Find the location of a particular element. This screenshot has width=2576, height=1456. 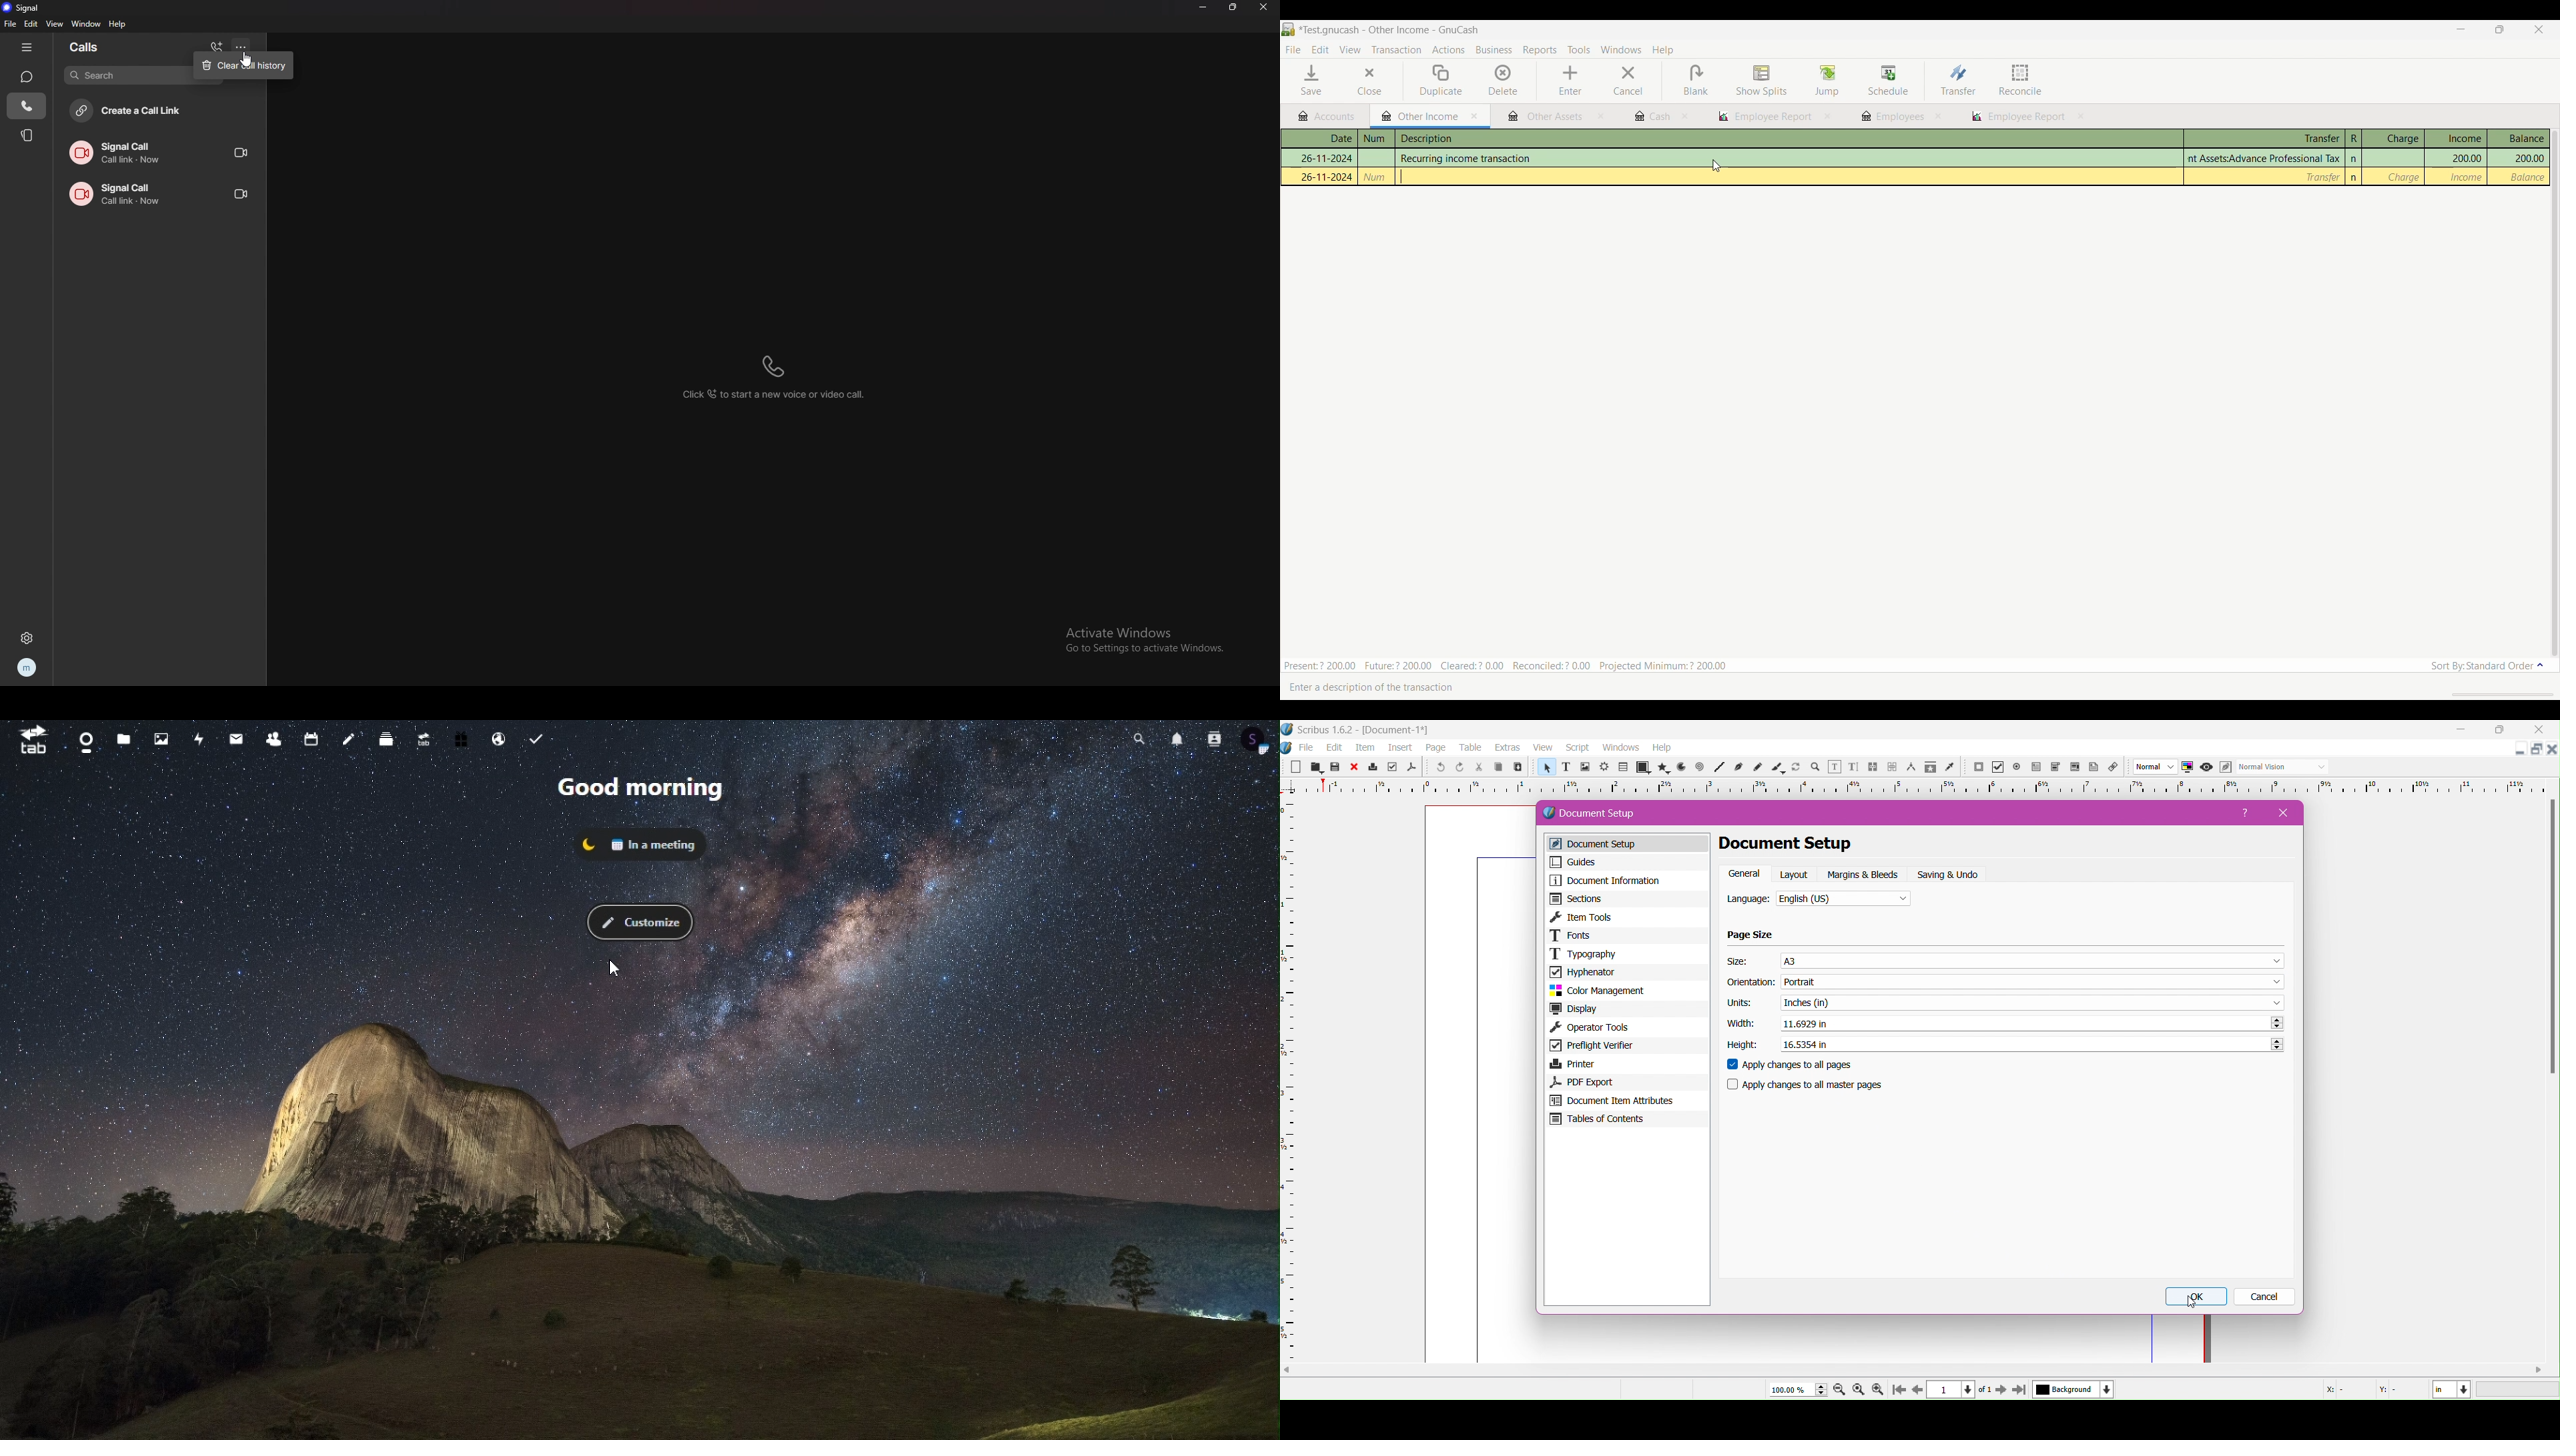

Minimize is located at coordinates (2459, 27).